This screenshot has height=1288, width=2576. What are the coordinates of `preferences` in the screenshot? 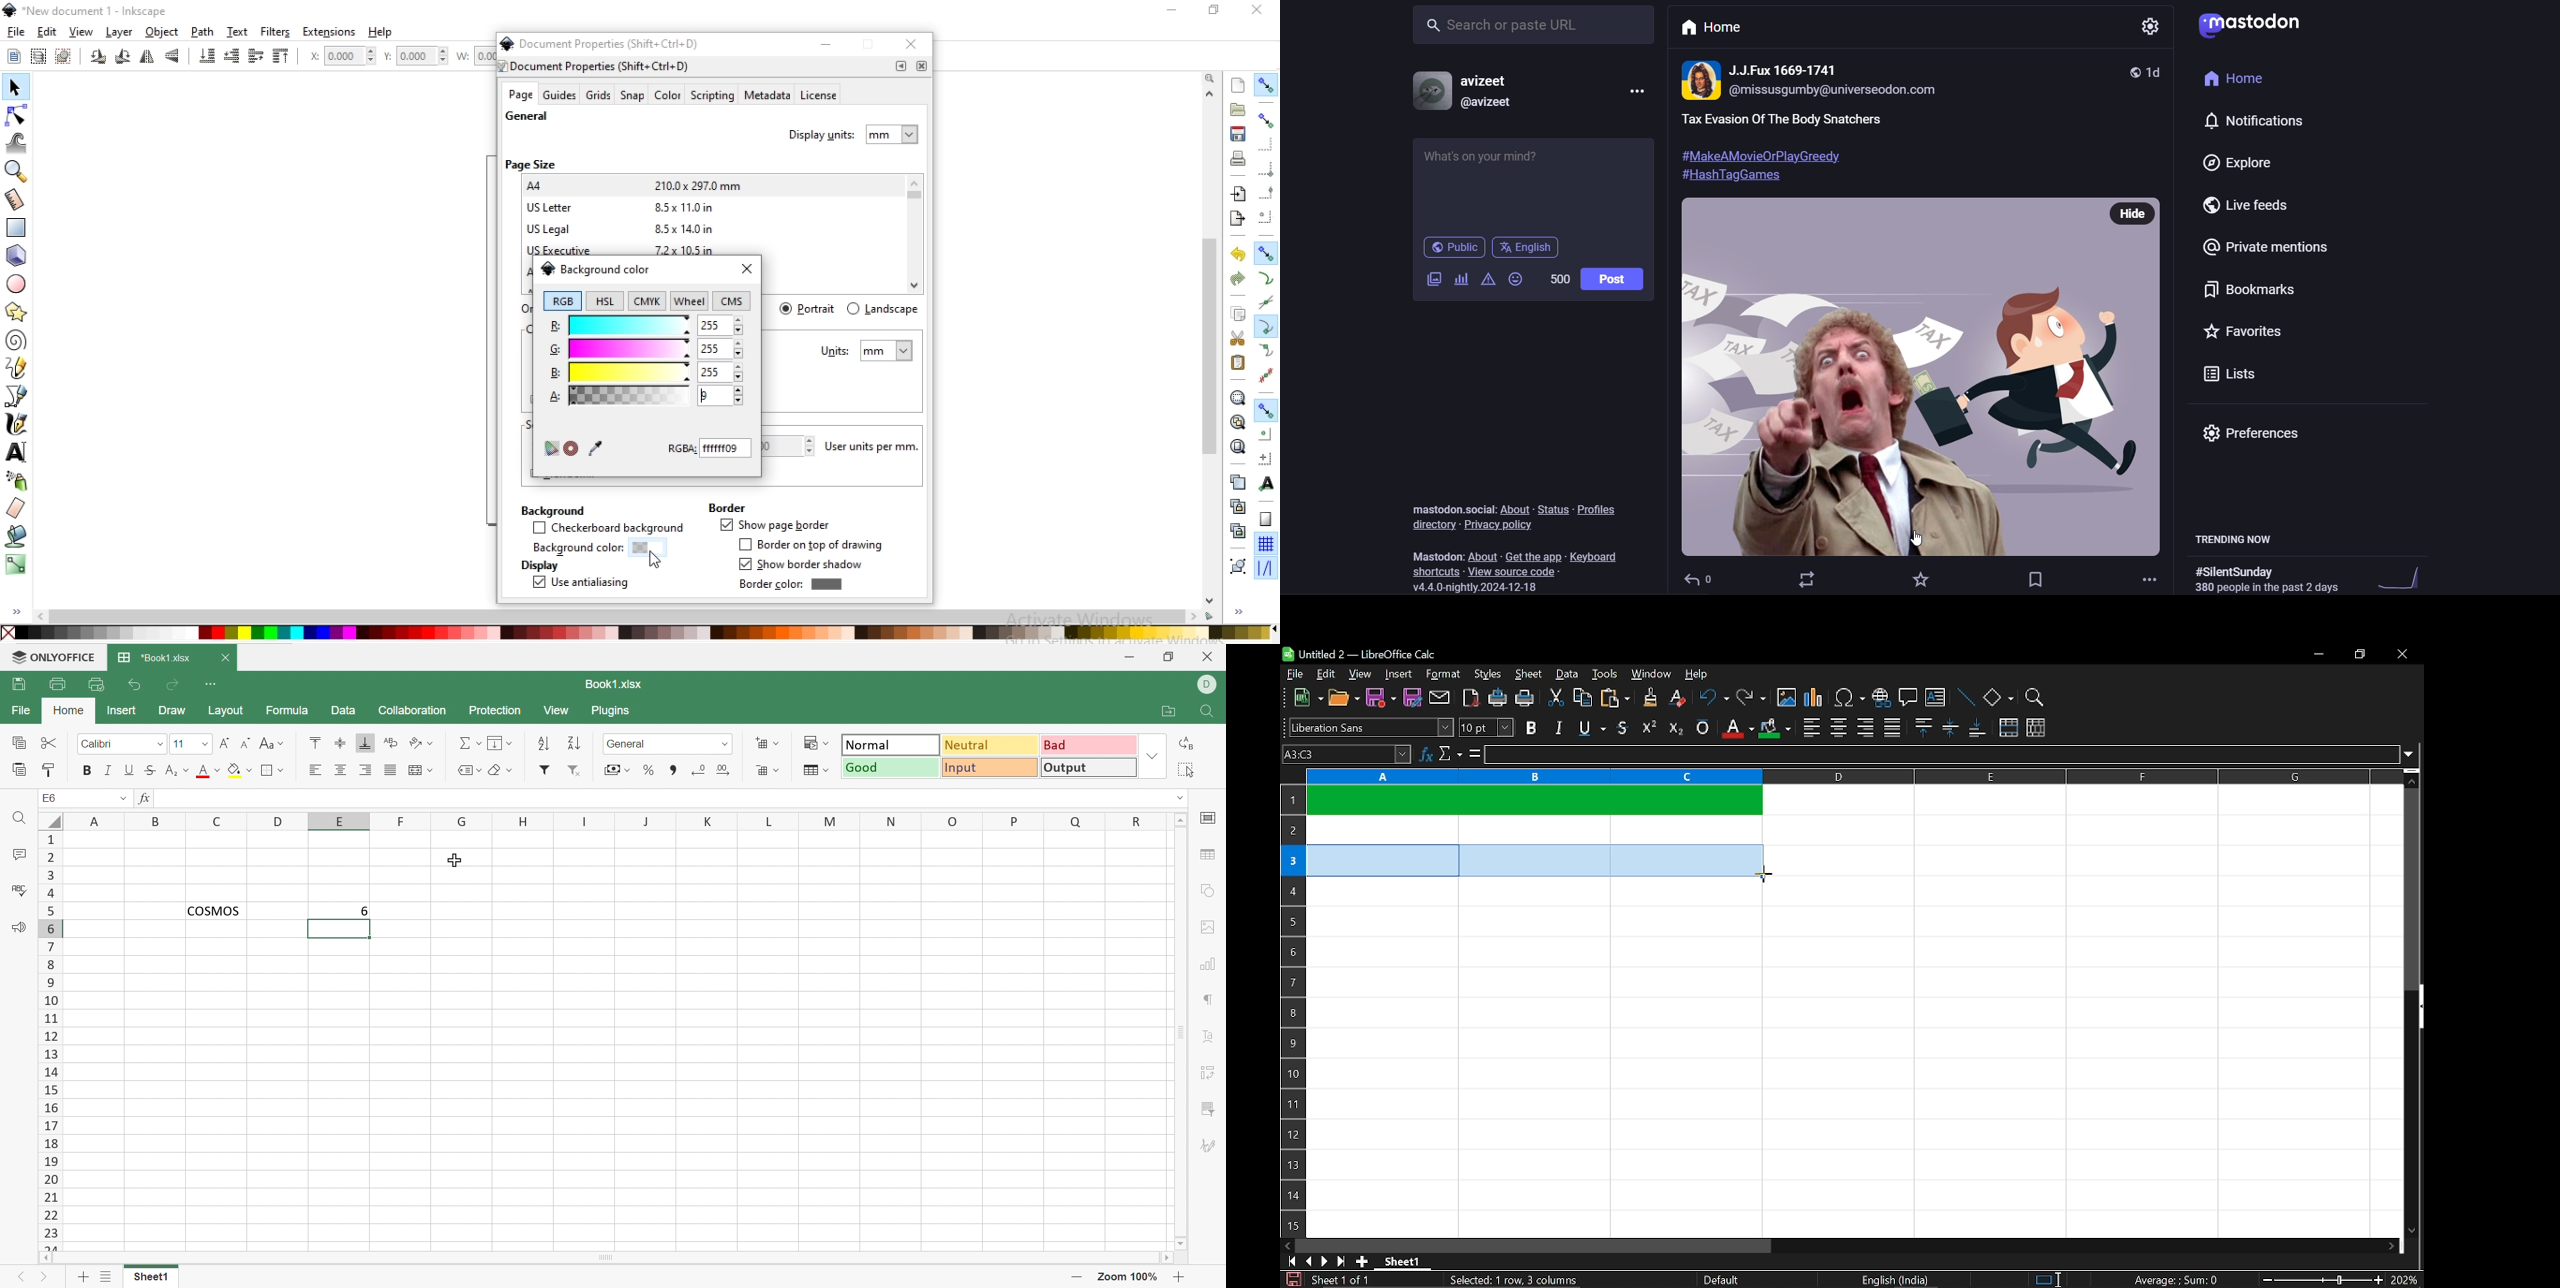 It's located at (2262, 433).